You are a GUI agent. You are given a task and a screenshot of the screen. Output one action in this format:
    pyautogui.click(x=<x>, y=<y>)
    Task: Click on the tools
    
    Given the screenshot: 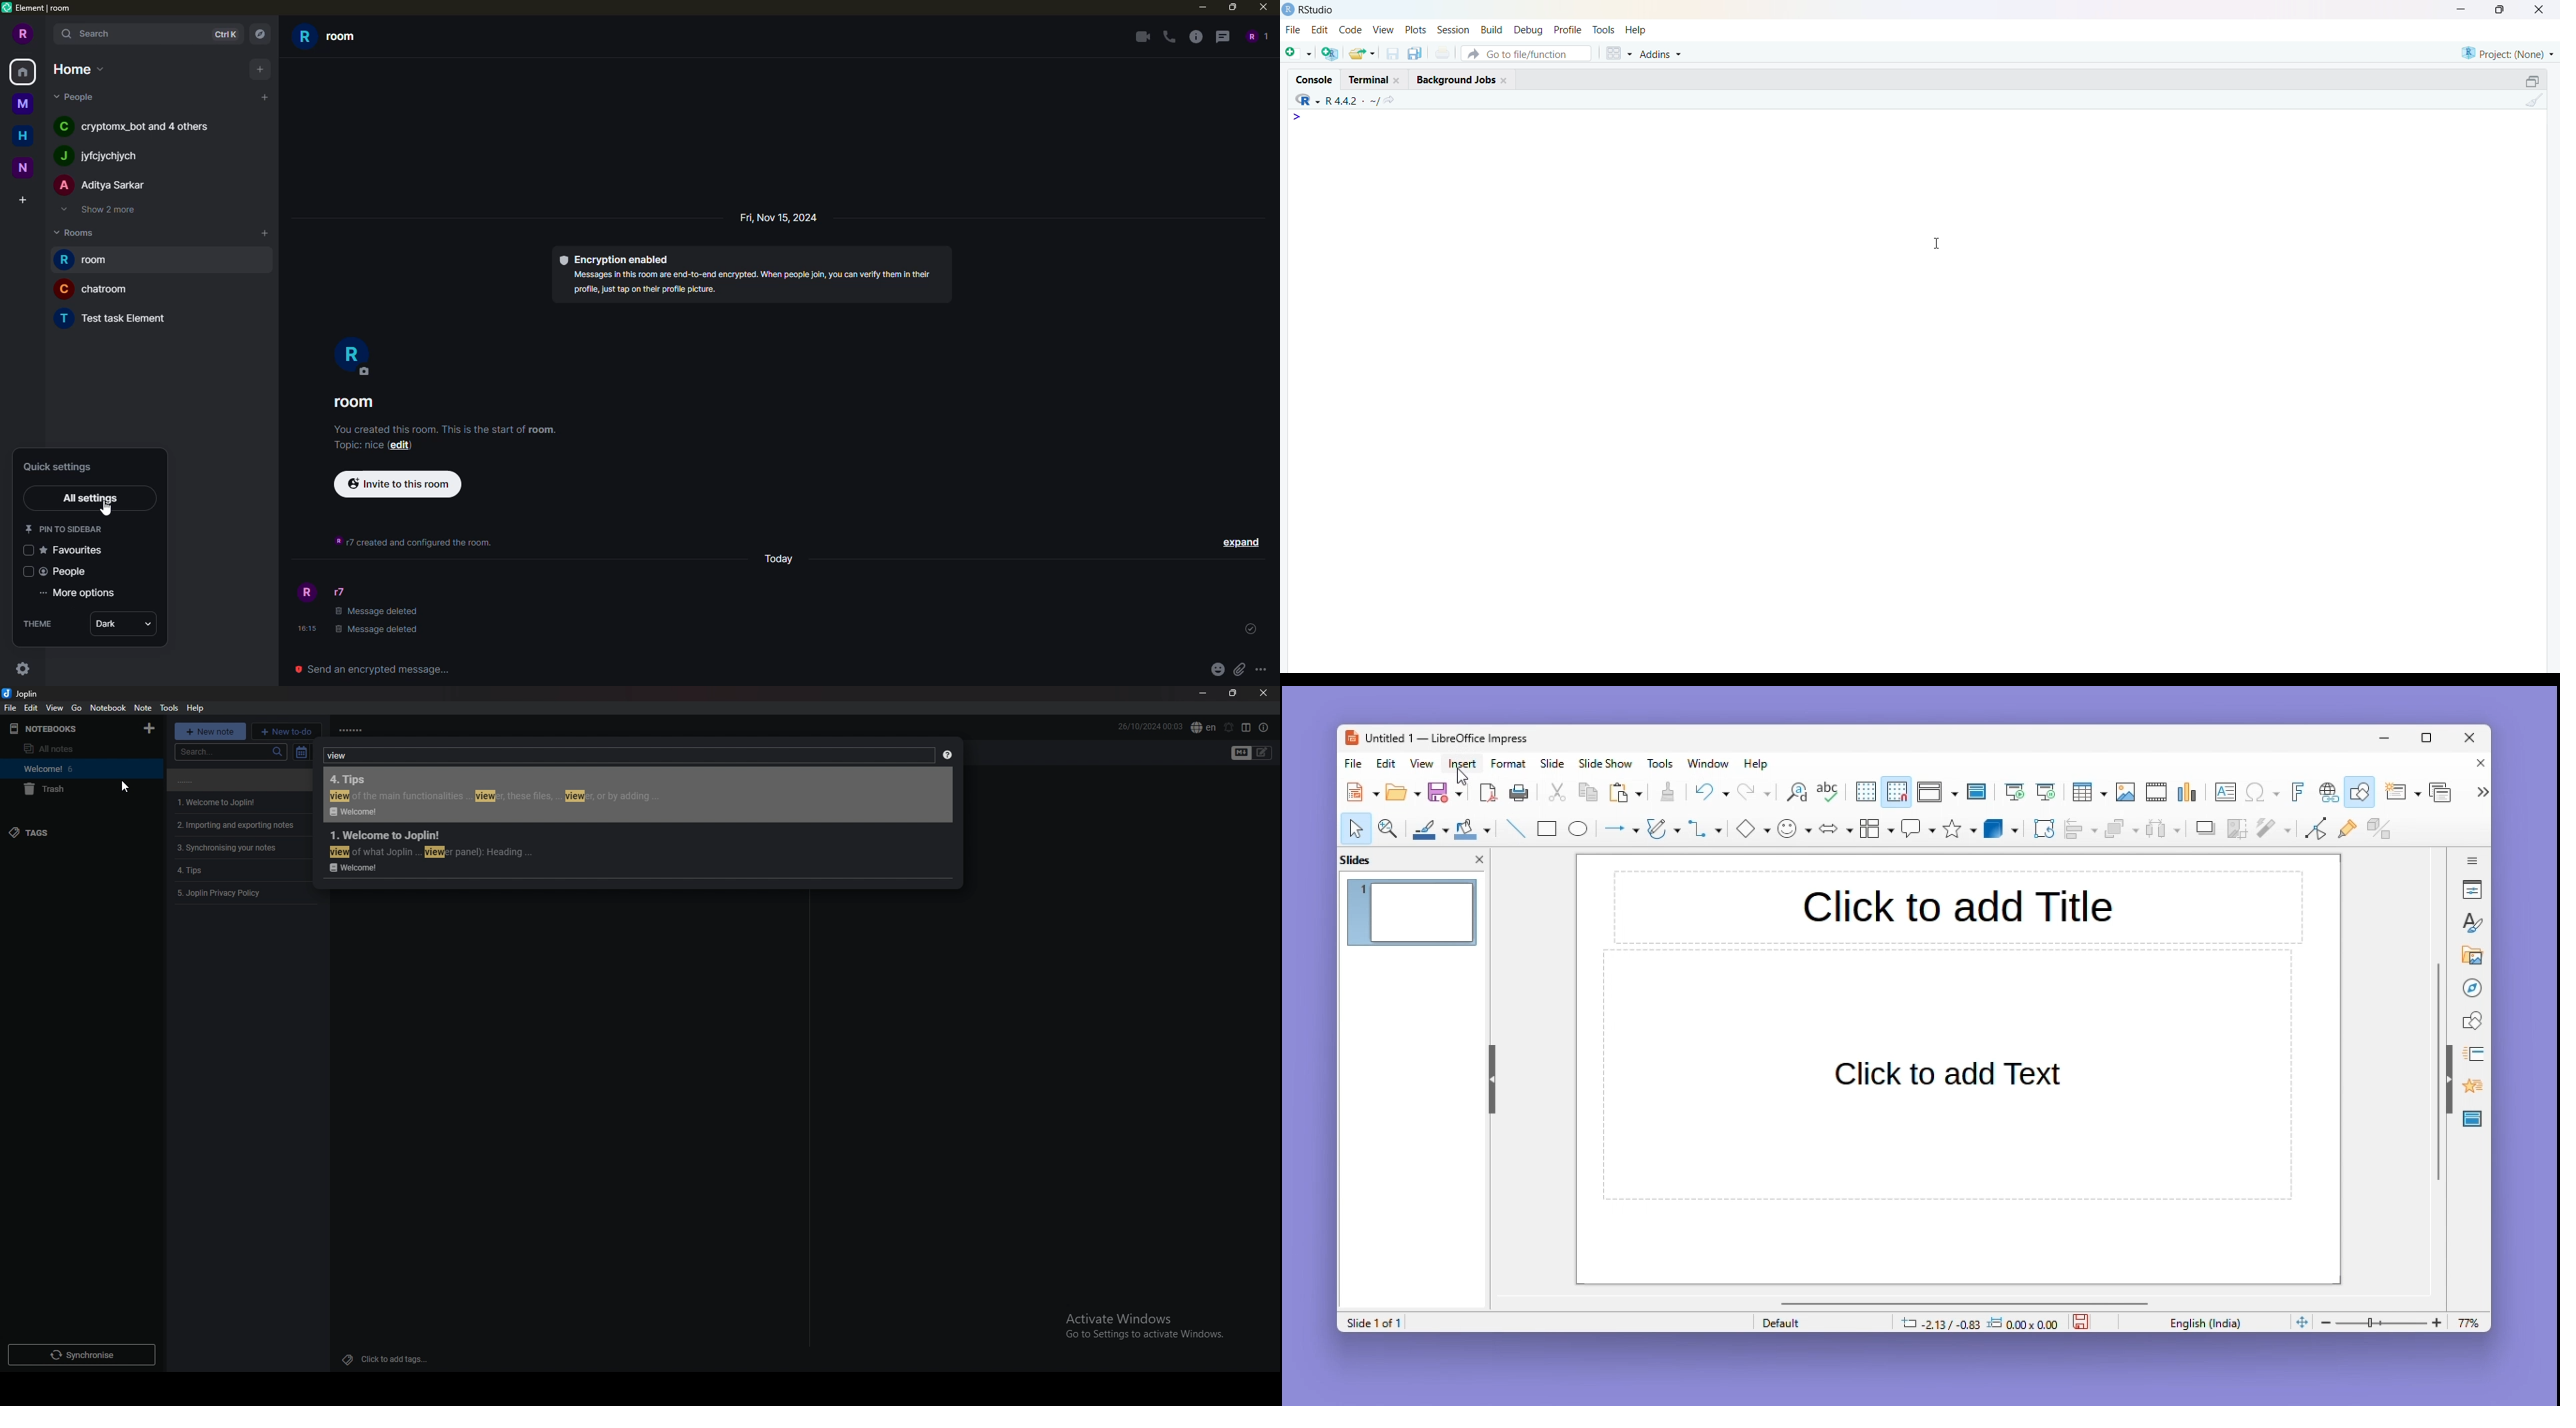 What is the action you would take?
    pyautogui.click(x=171, y=707)
    